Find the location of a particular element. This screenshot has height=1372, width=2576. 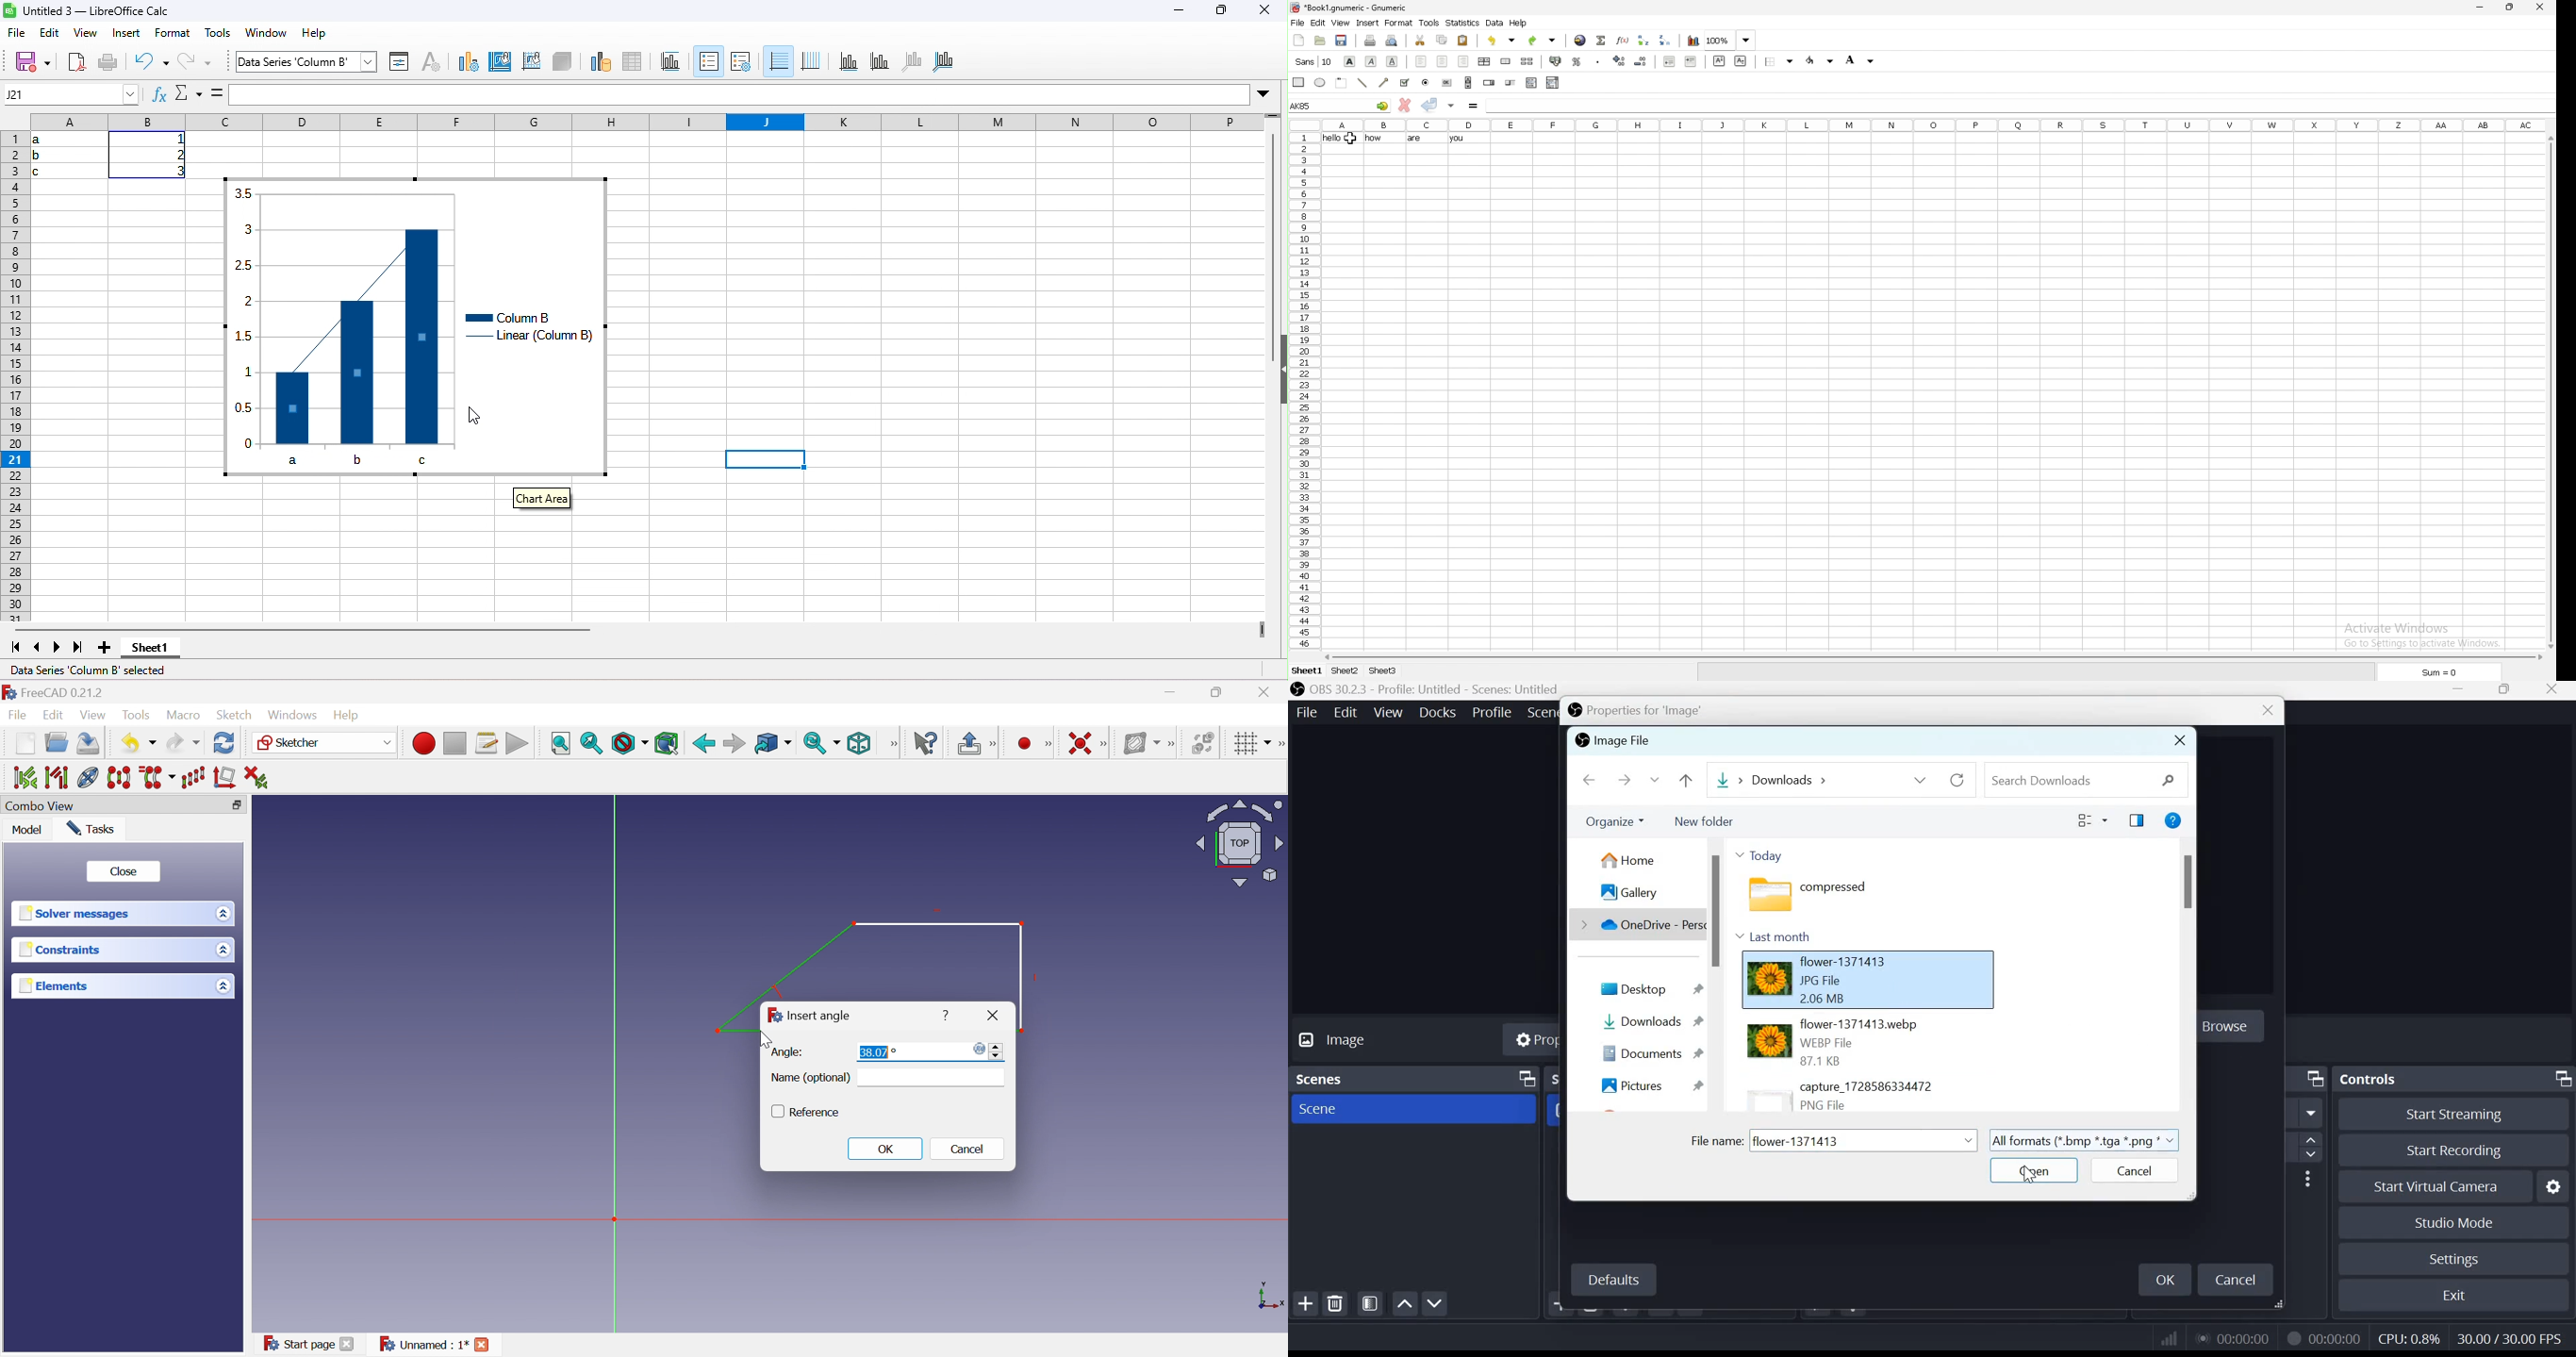

data table  is located at coordinates (636, 59).